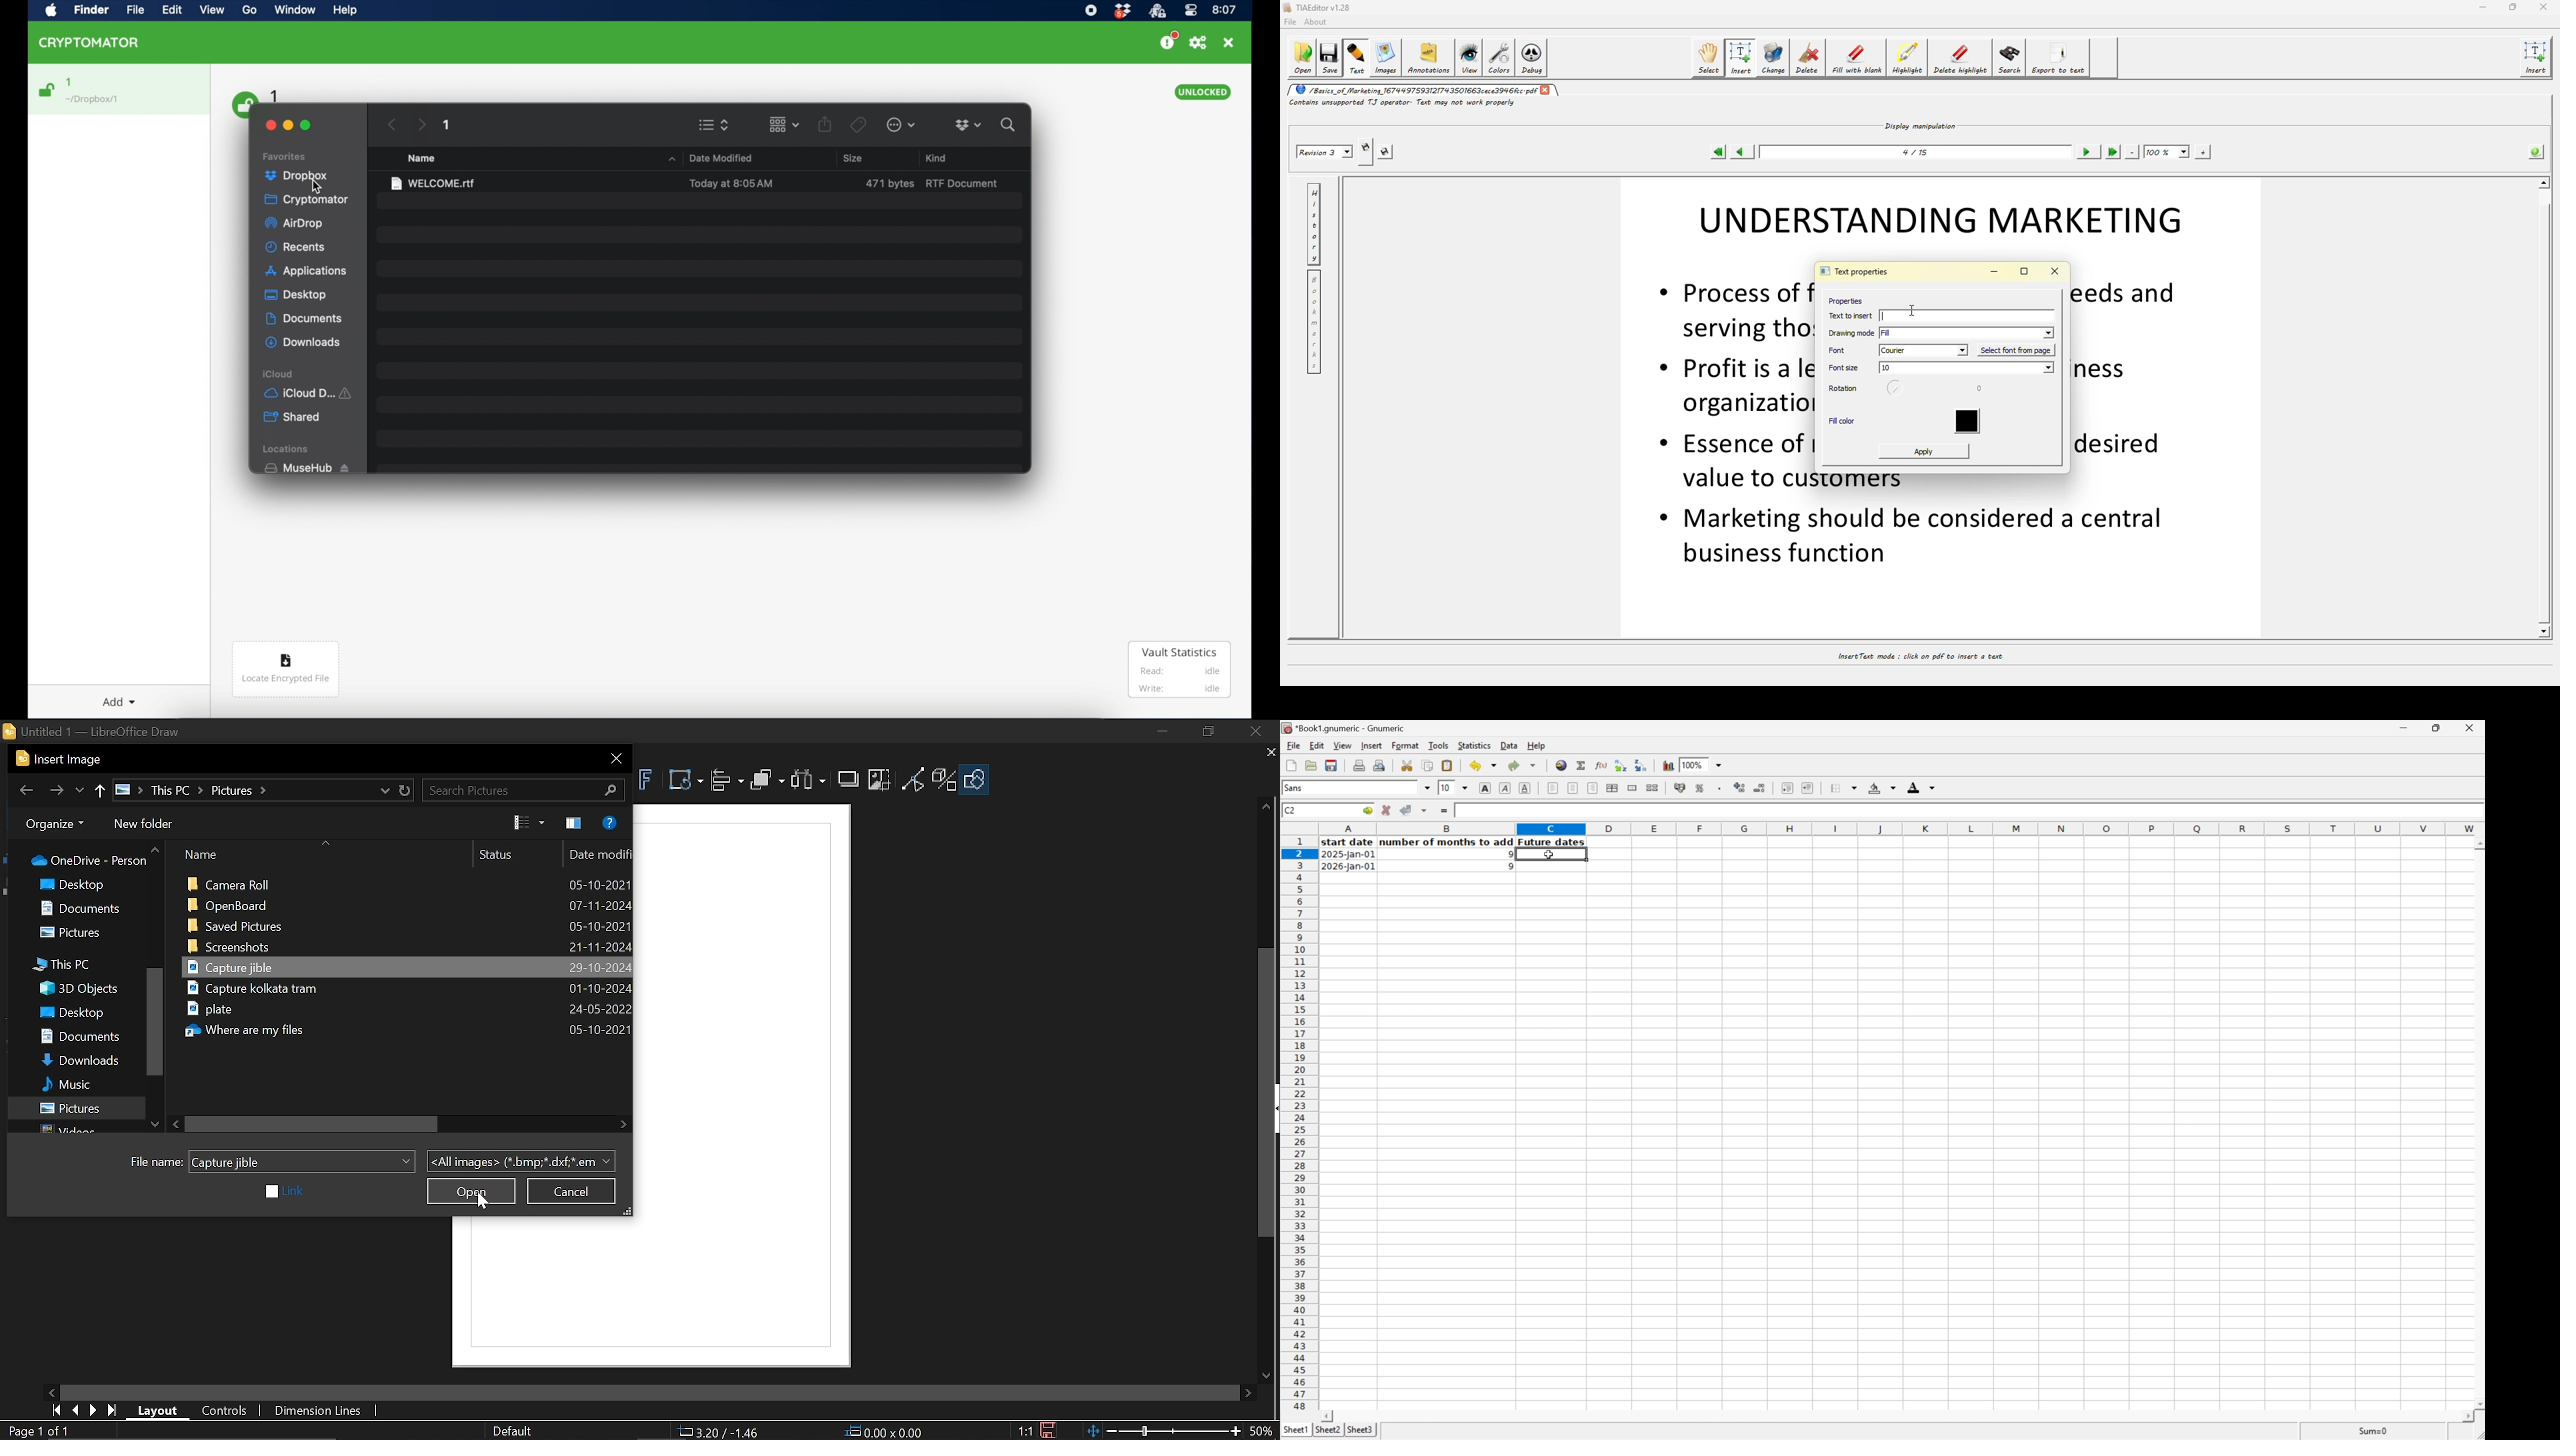  What do you see at coordinates (1229, 43) in the screenshot?
I see `close` at bounding box center [1229, 43].